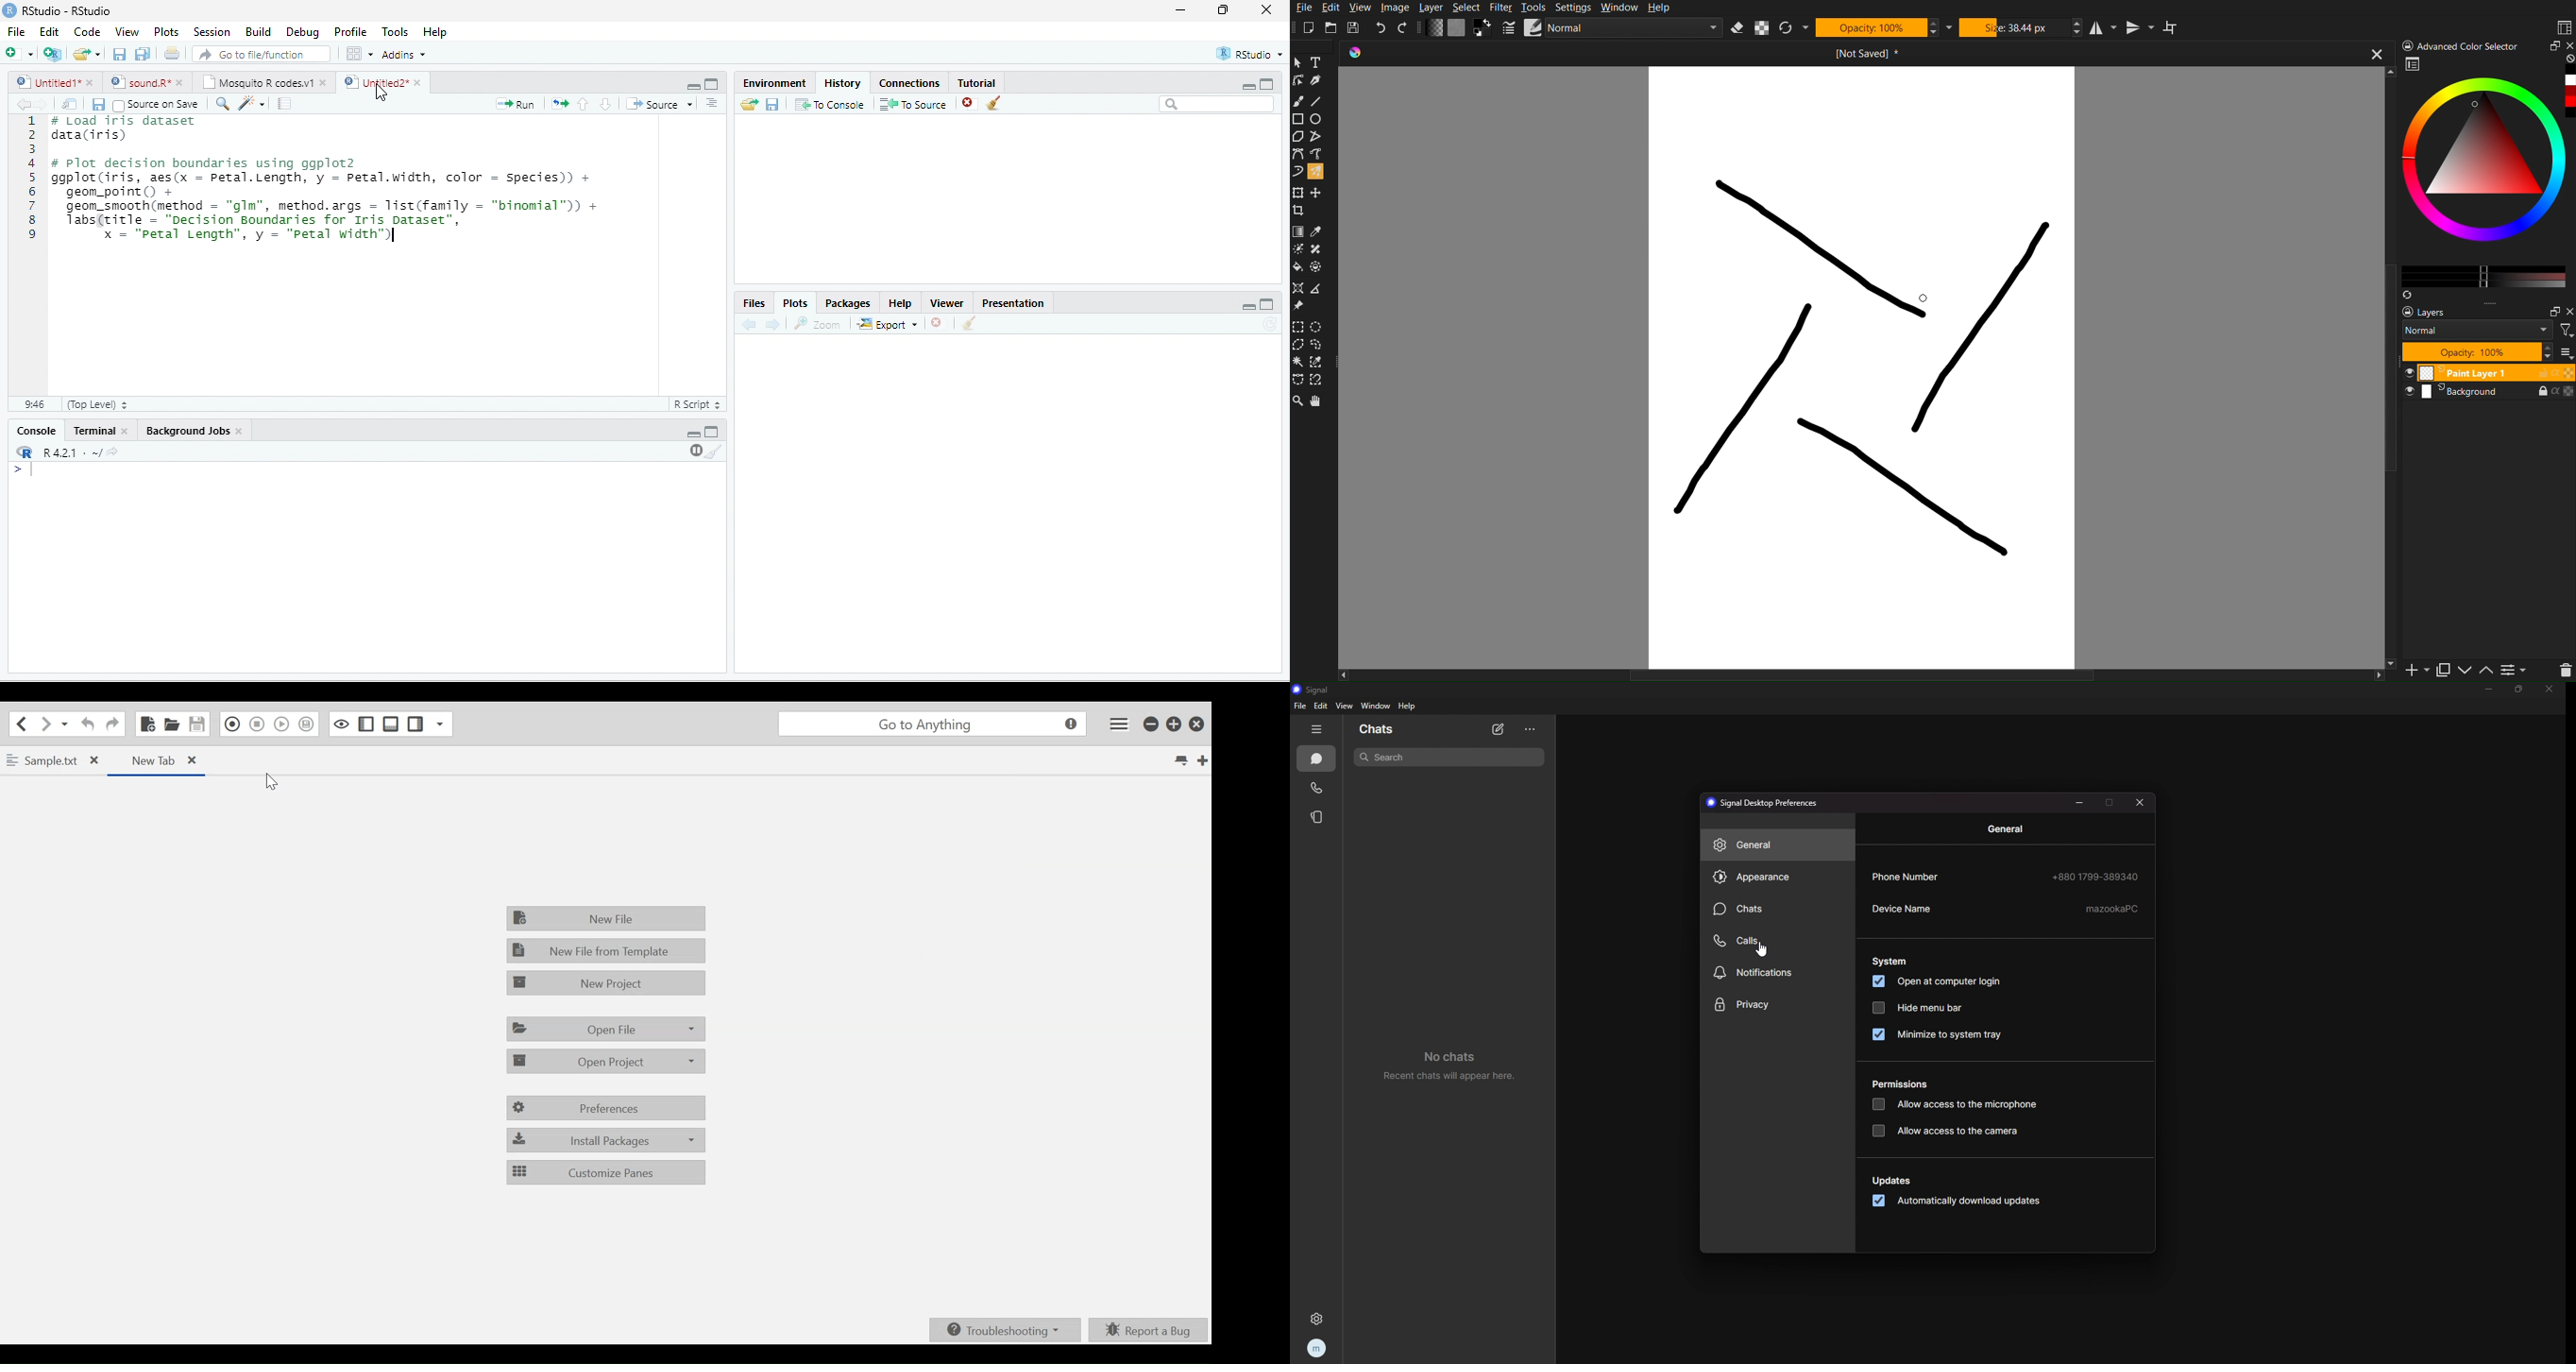  Describe the element at coordinates (1332, 26) in the screenshot. I see `Open` at that location.